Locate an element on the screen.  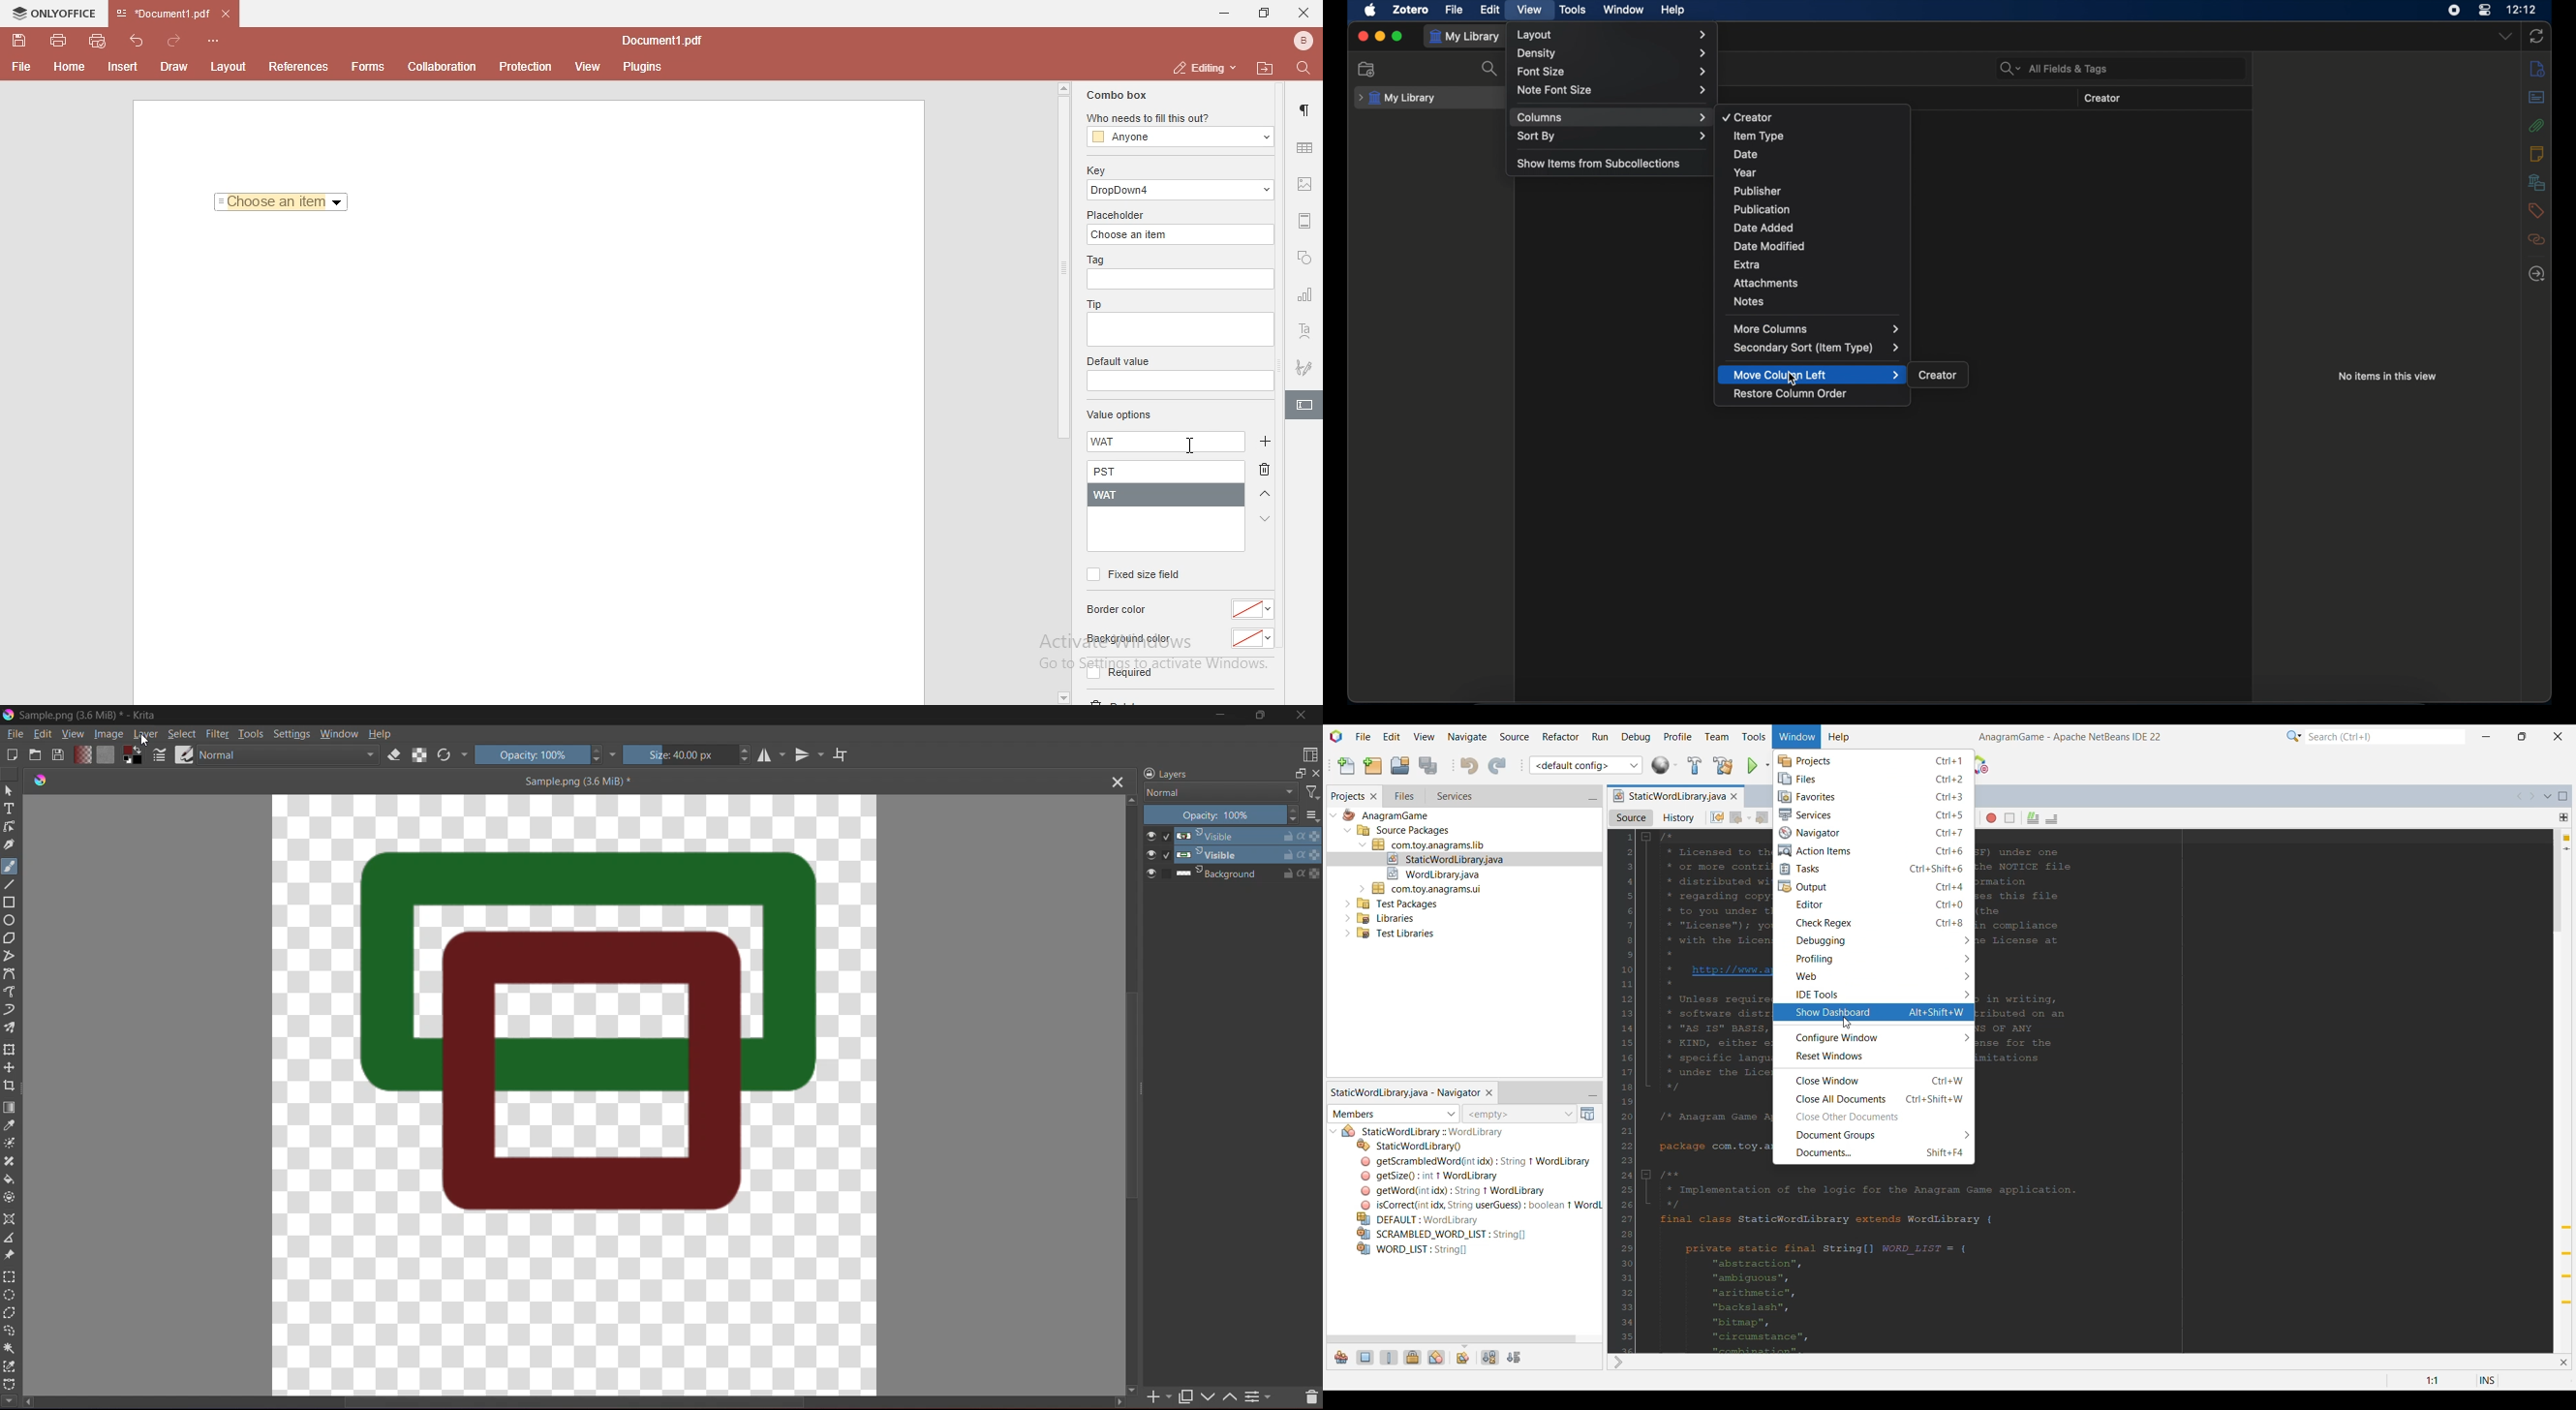
Vertical Scroll Bar is located at coordinates (1132, 1097).